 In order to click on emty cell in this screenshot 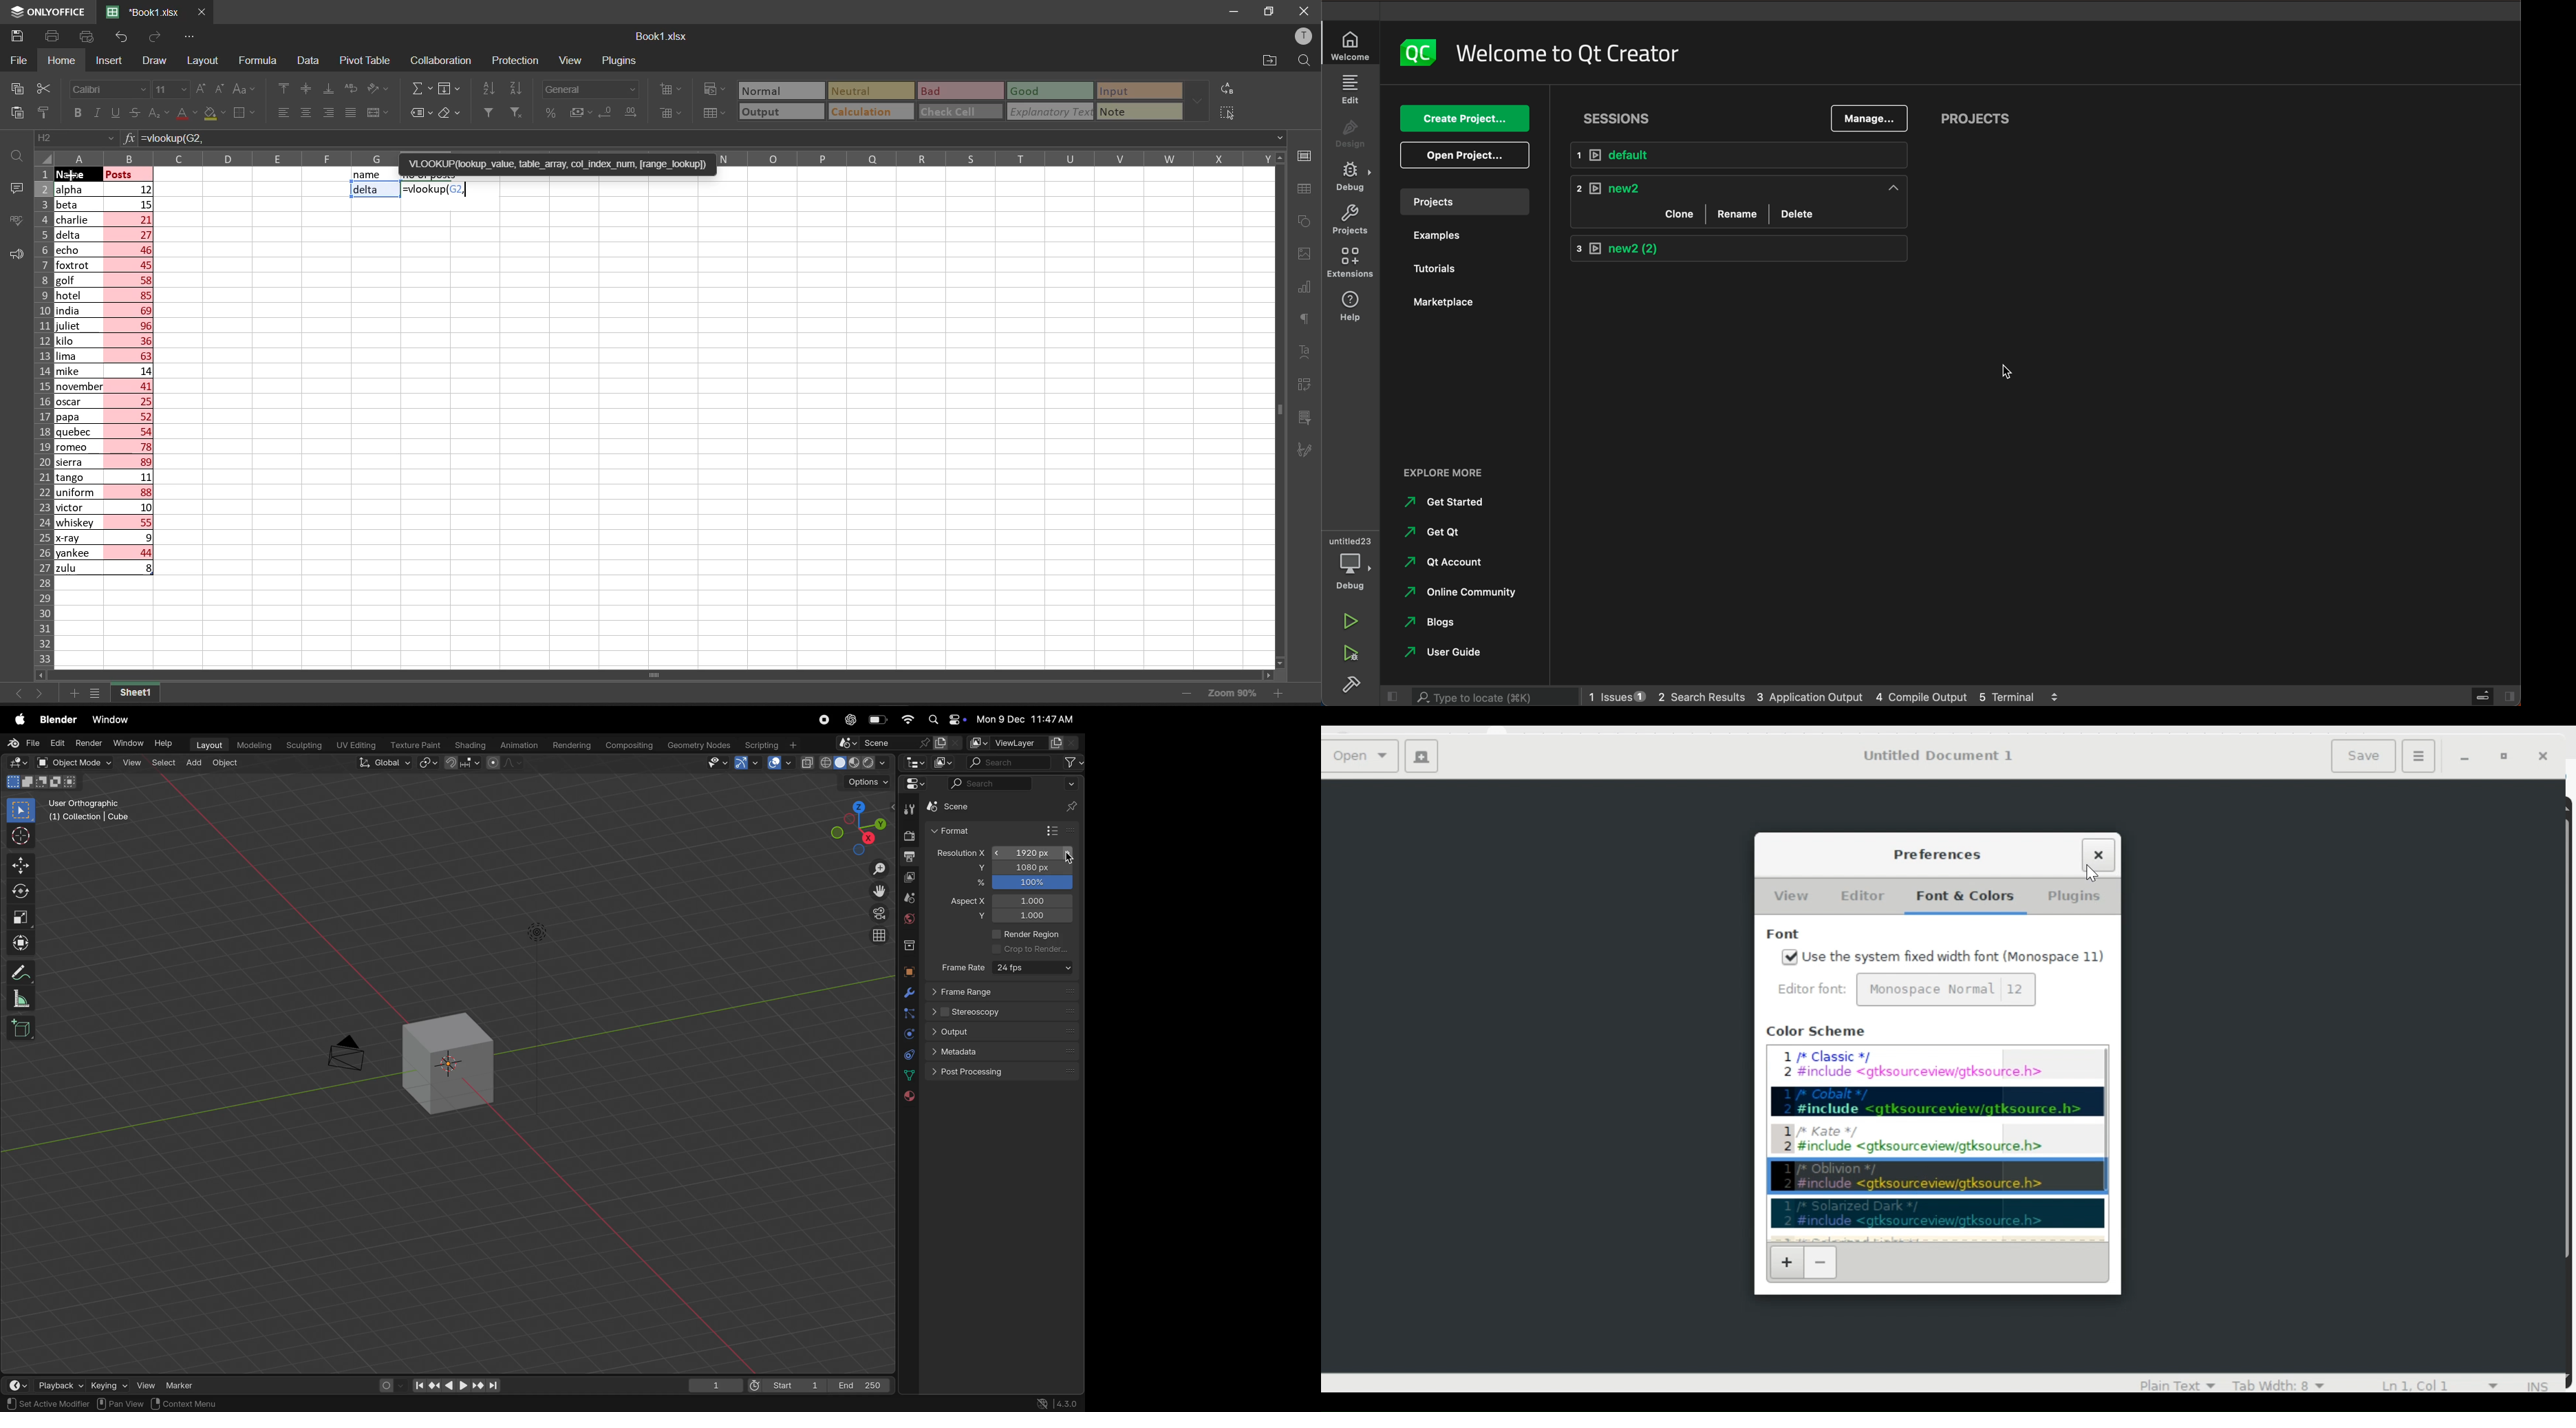, I will do `click(711, 437)`.